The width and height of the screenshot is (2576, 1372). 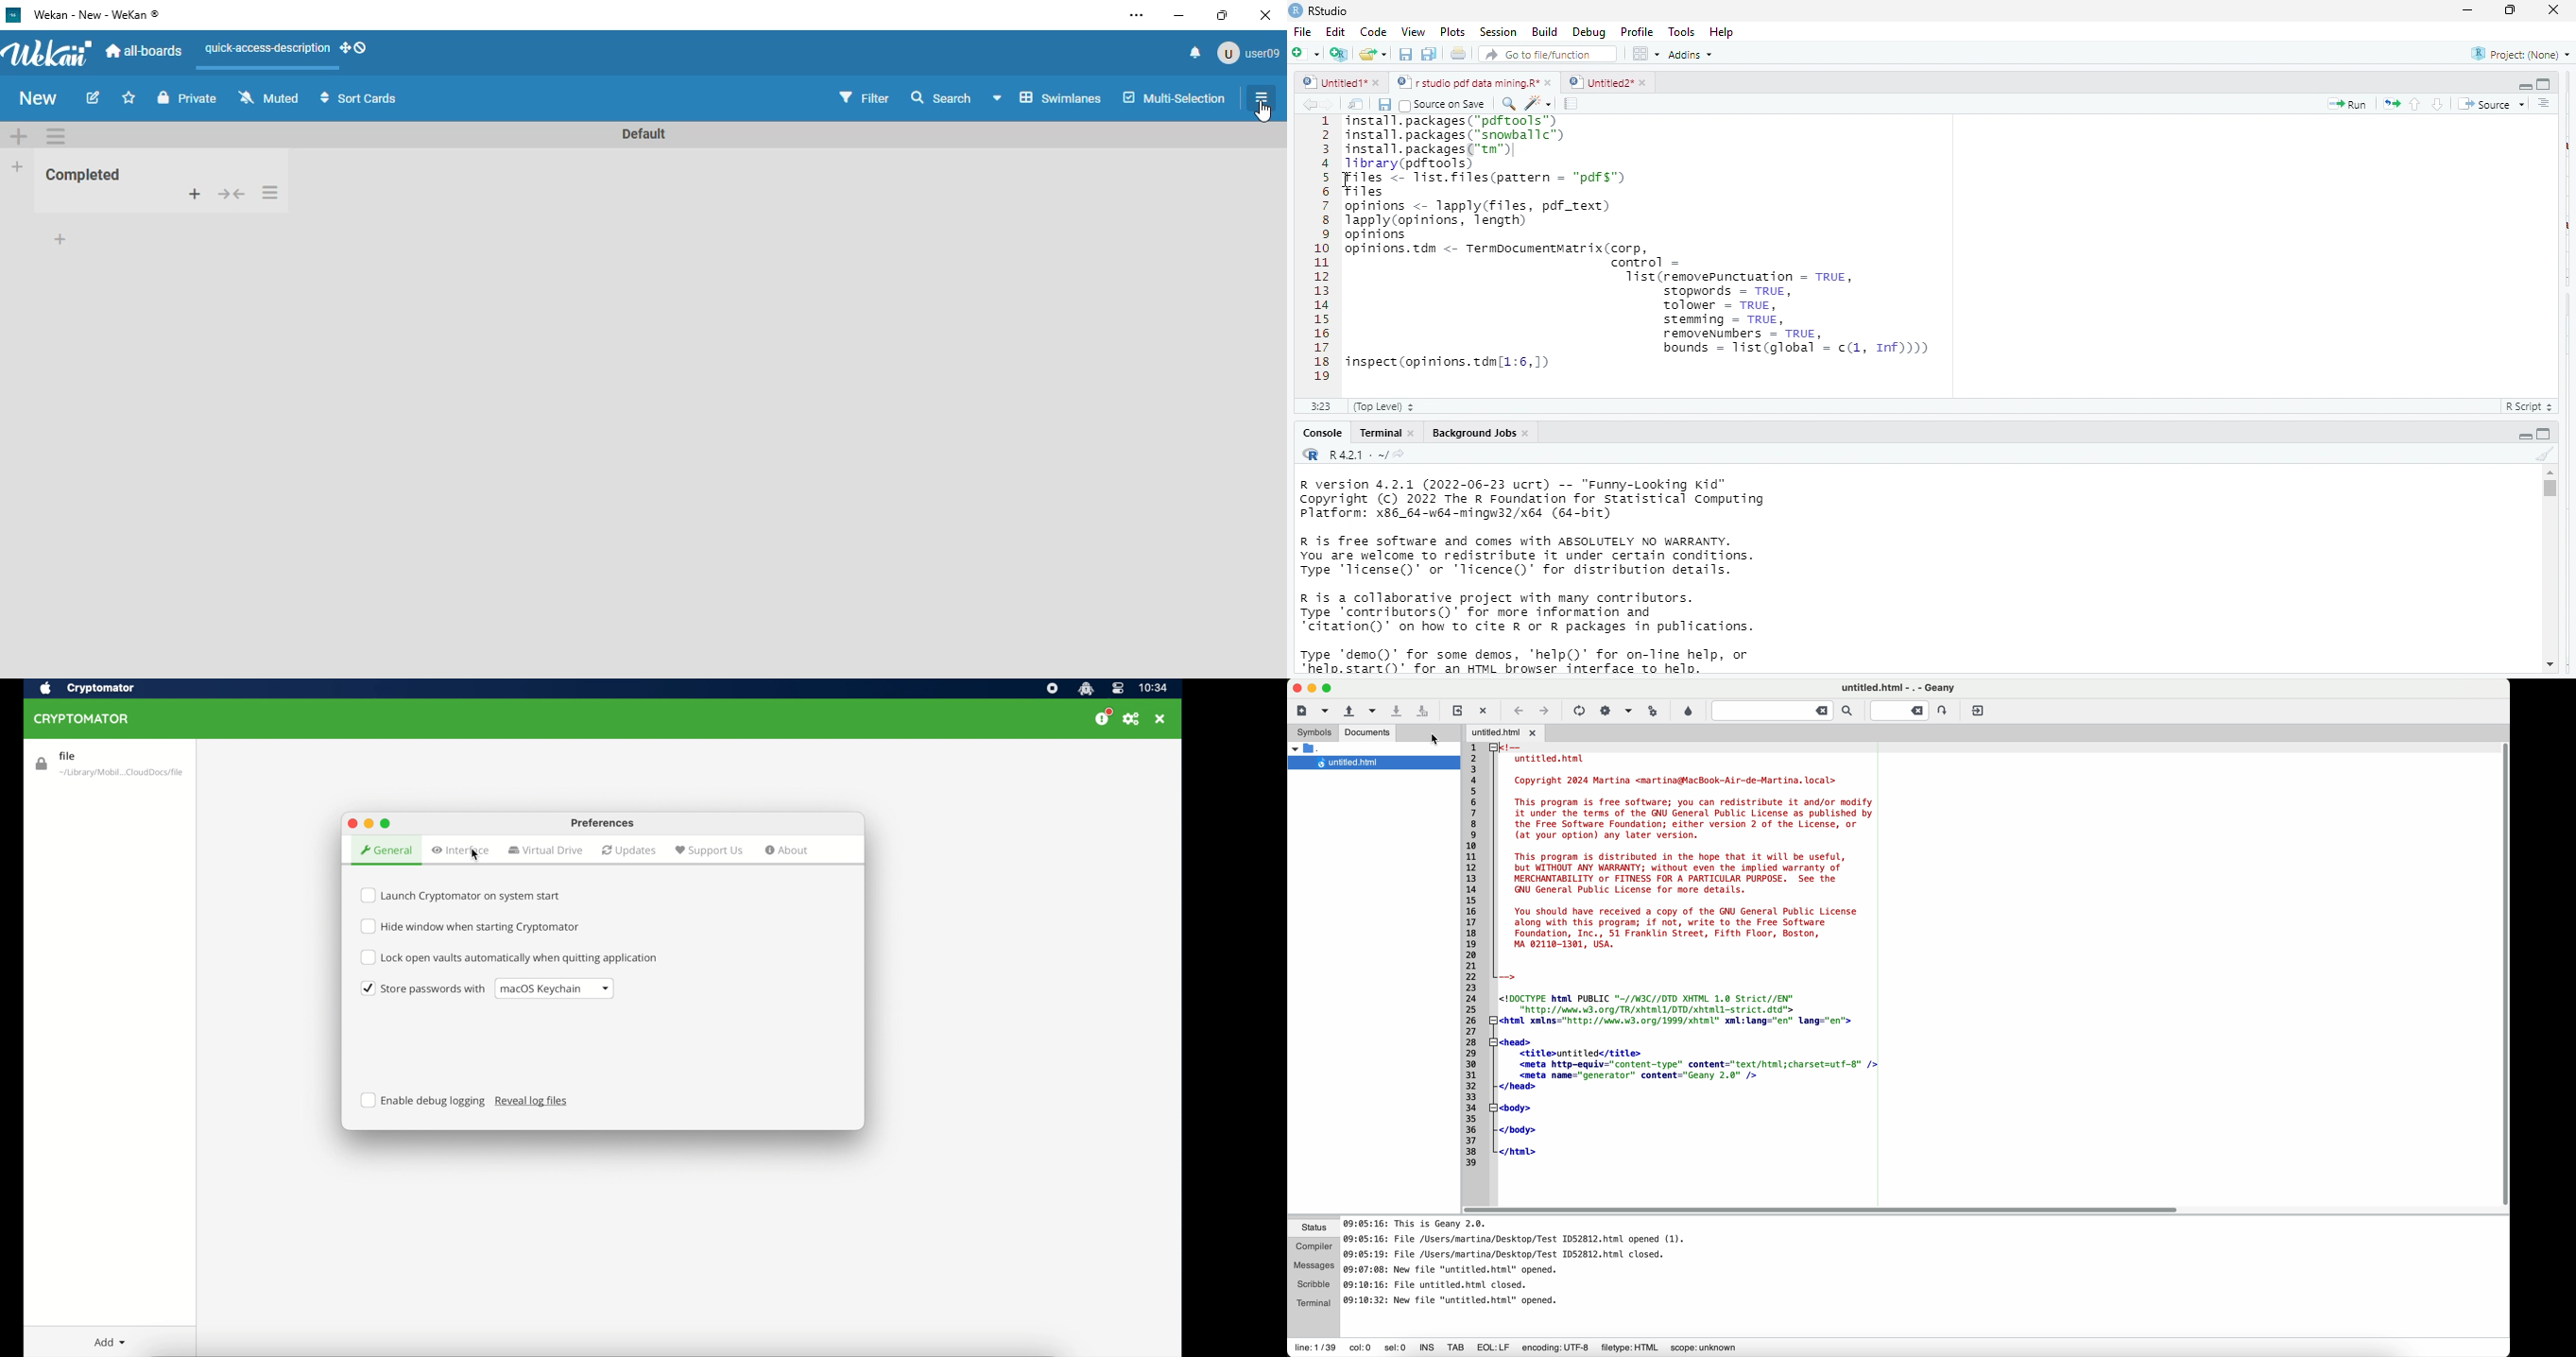 I want to click on compile the current file, so click(x=1579, y=712).